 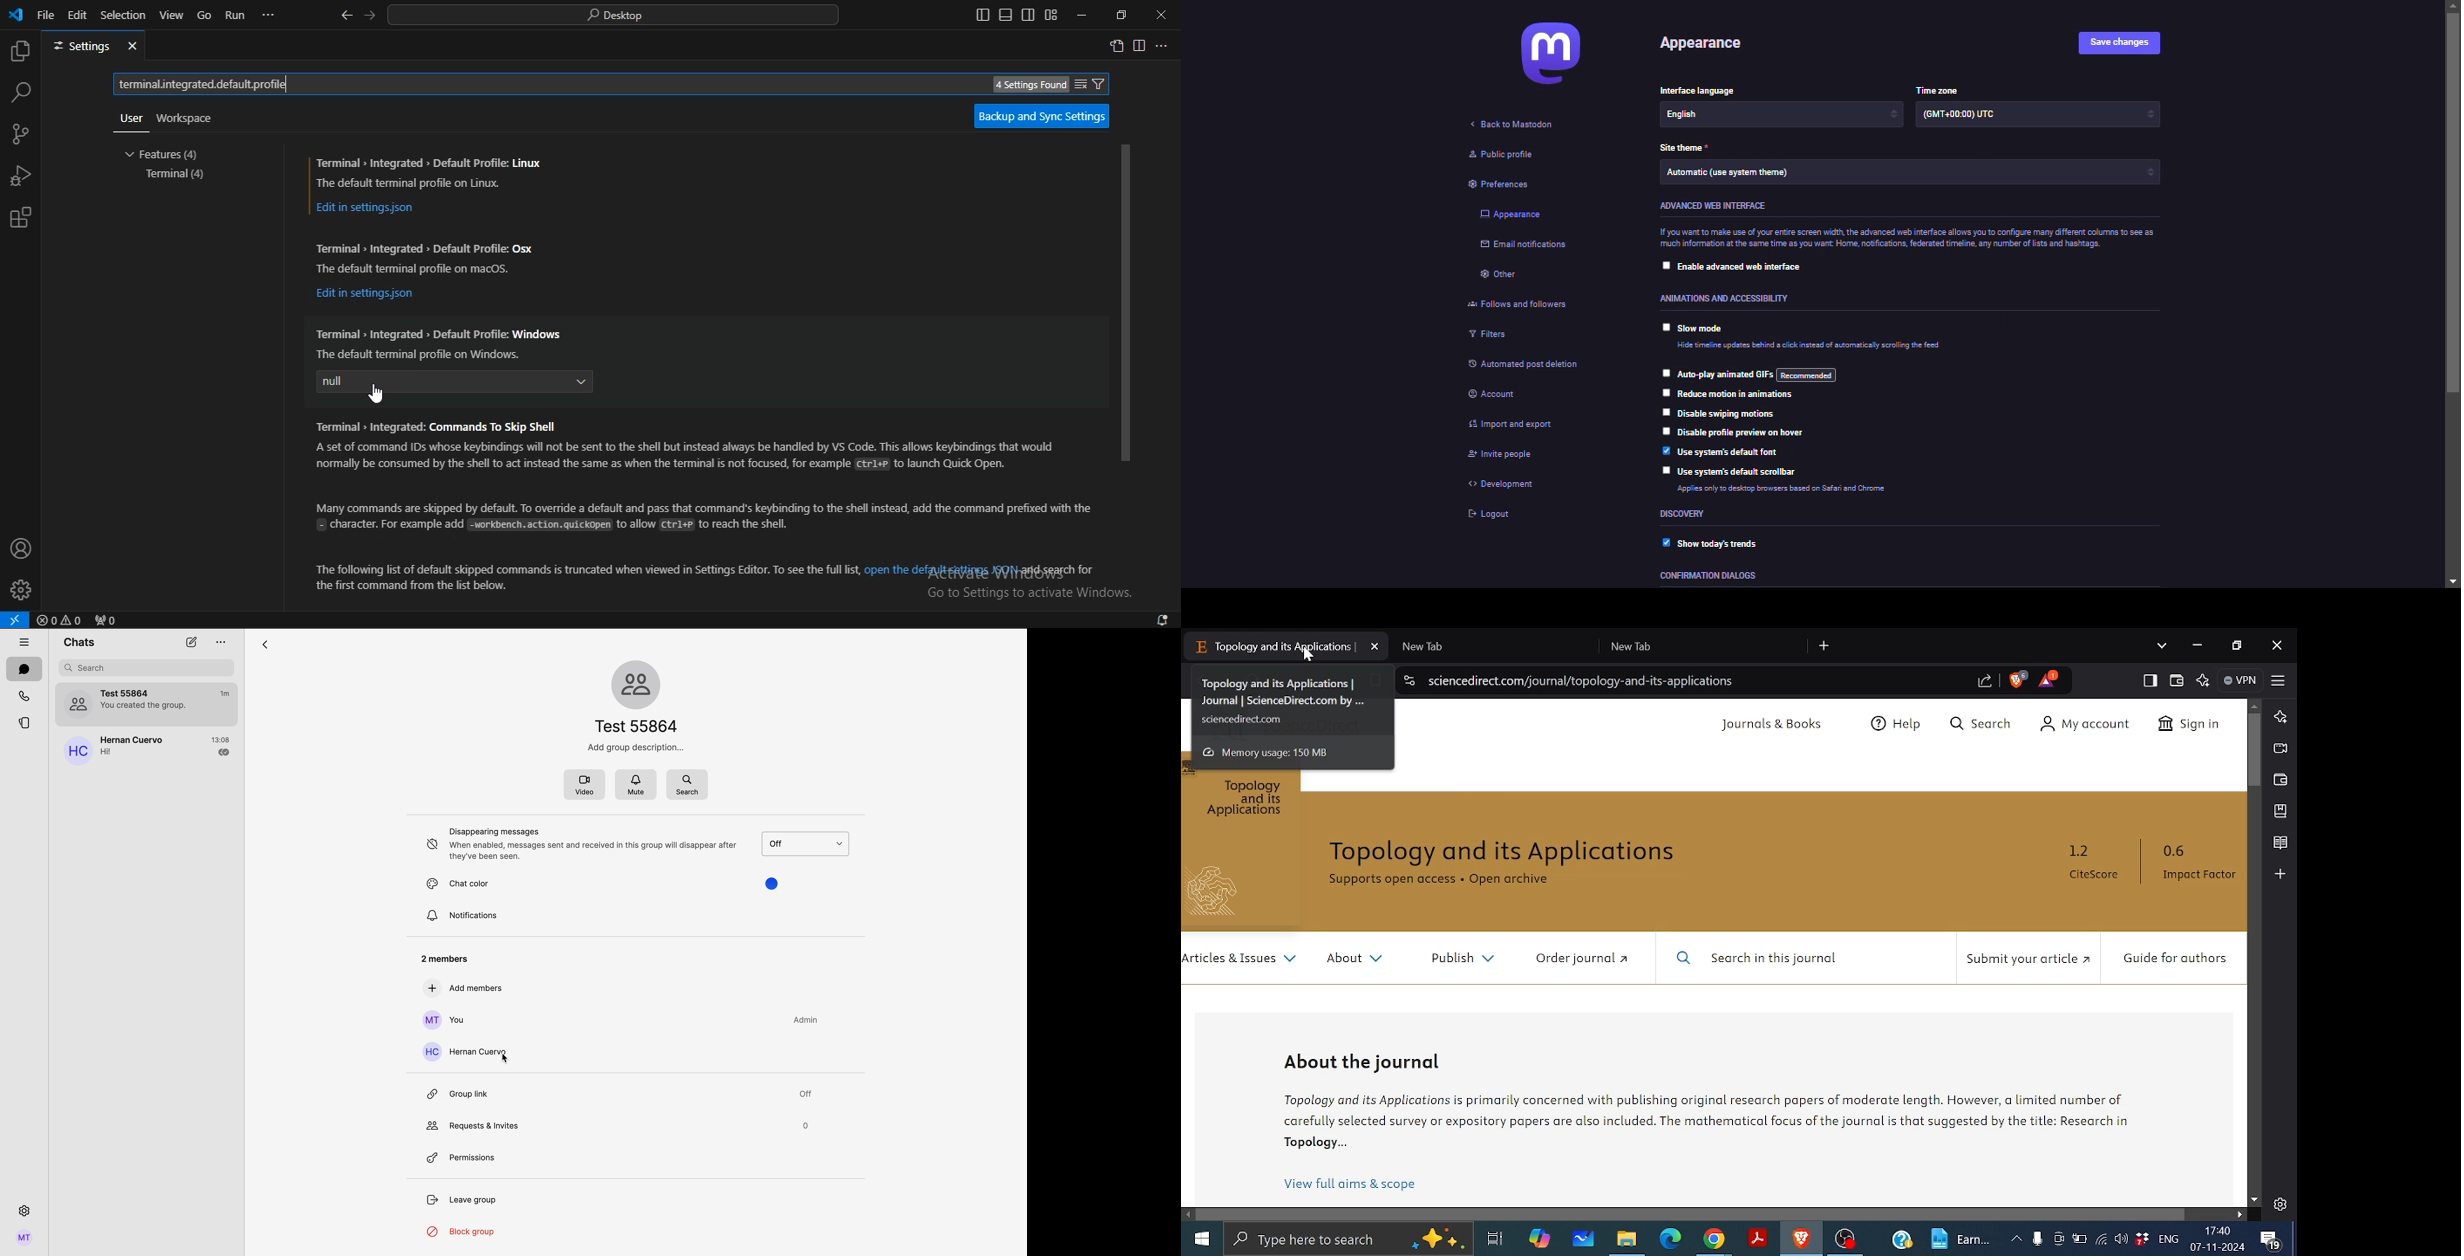 What do you see at coordinates (1502, 484) in the screenshot?
I see `development` at bounding box center [1502, 484].